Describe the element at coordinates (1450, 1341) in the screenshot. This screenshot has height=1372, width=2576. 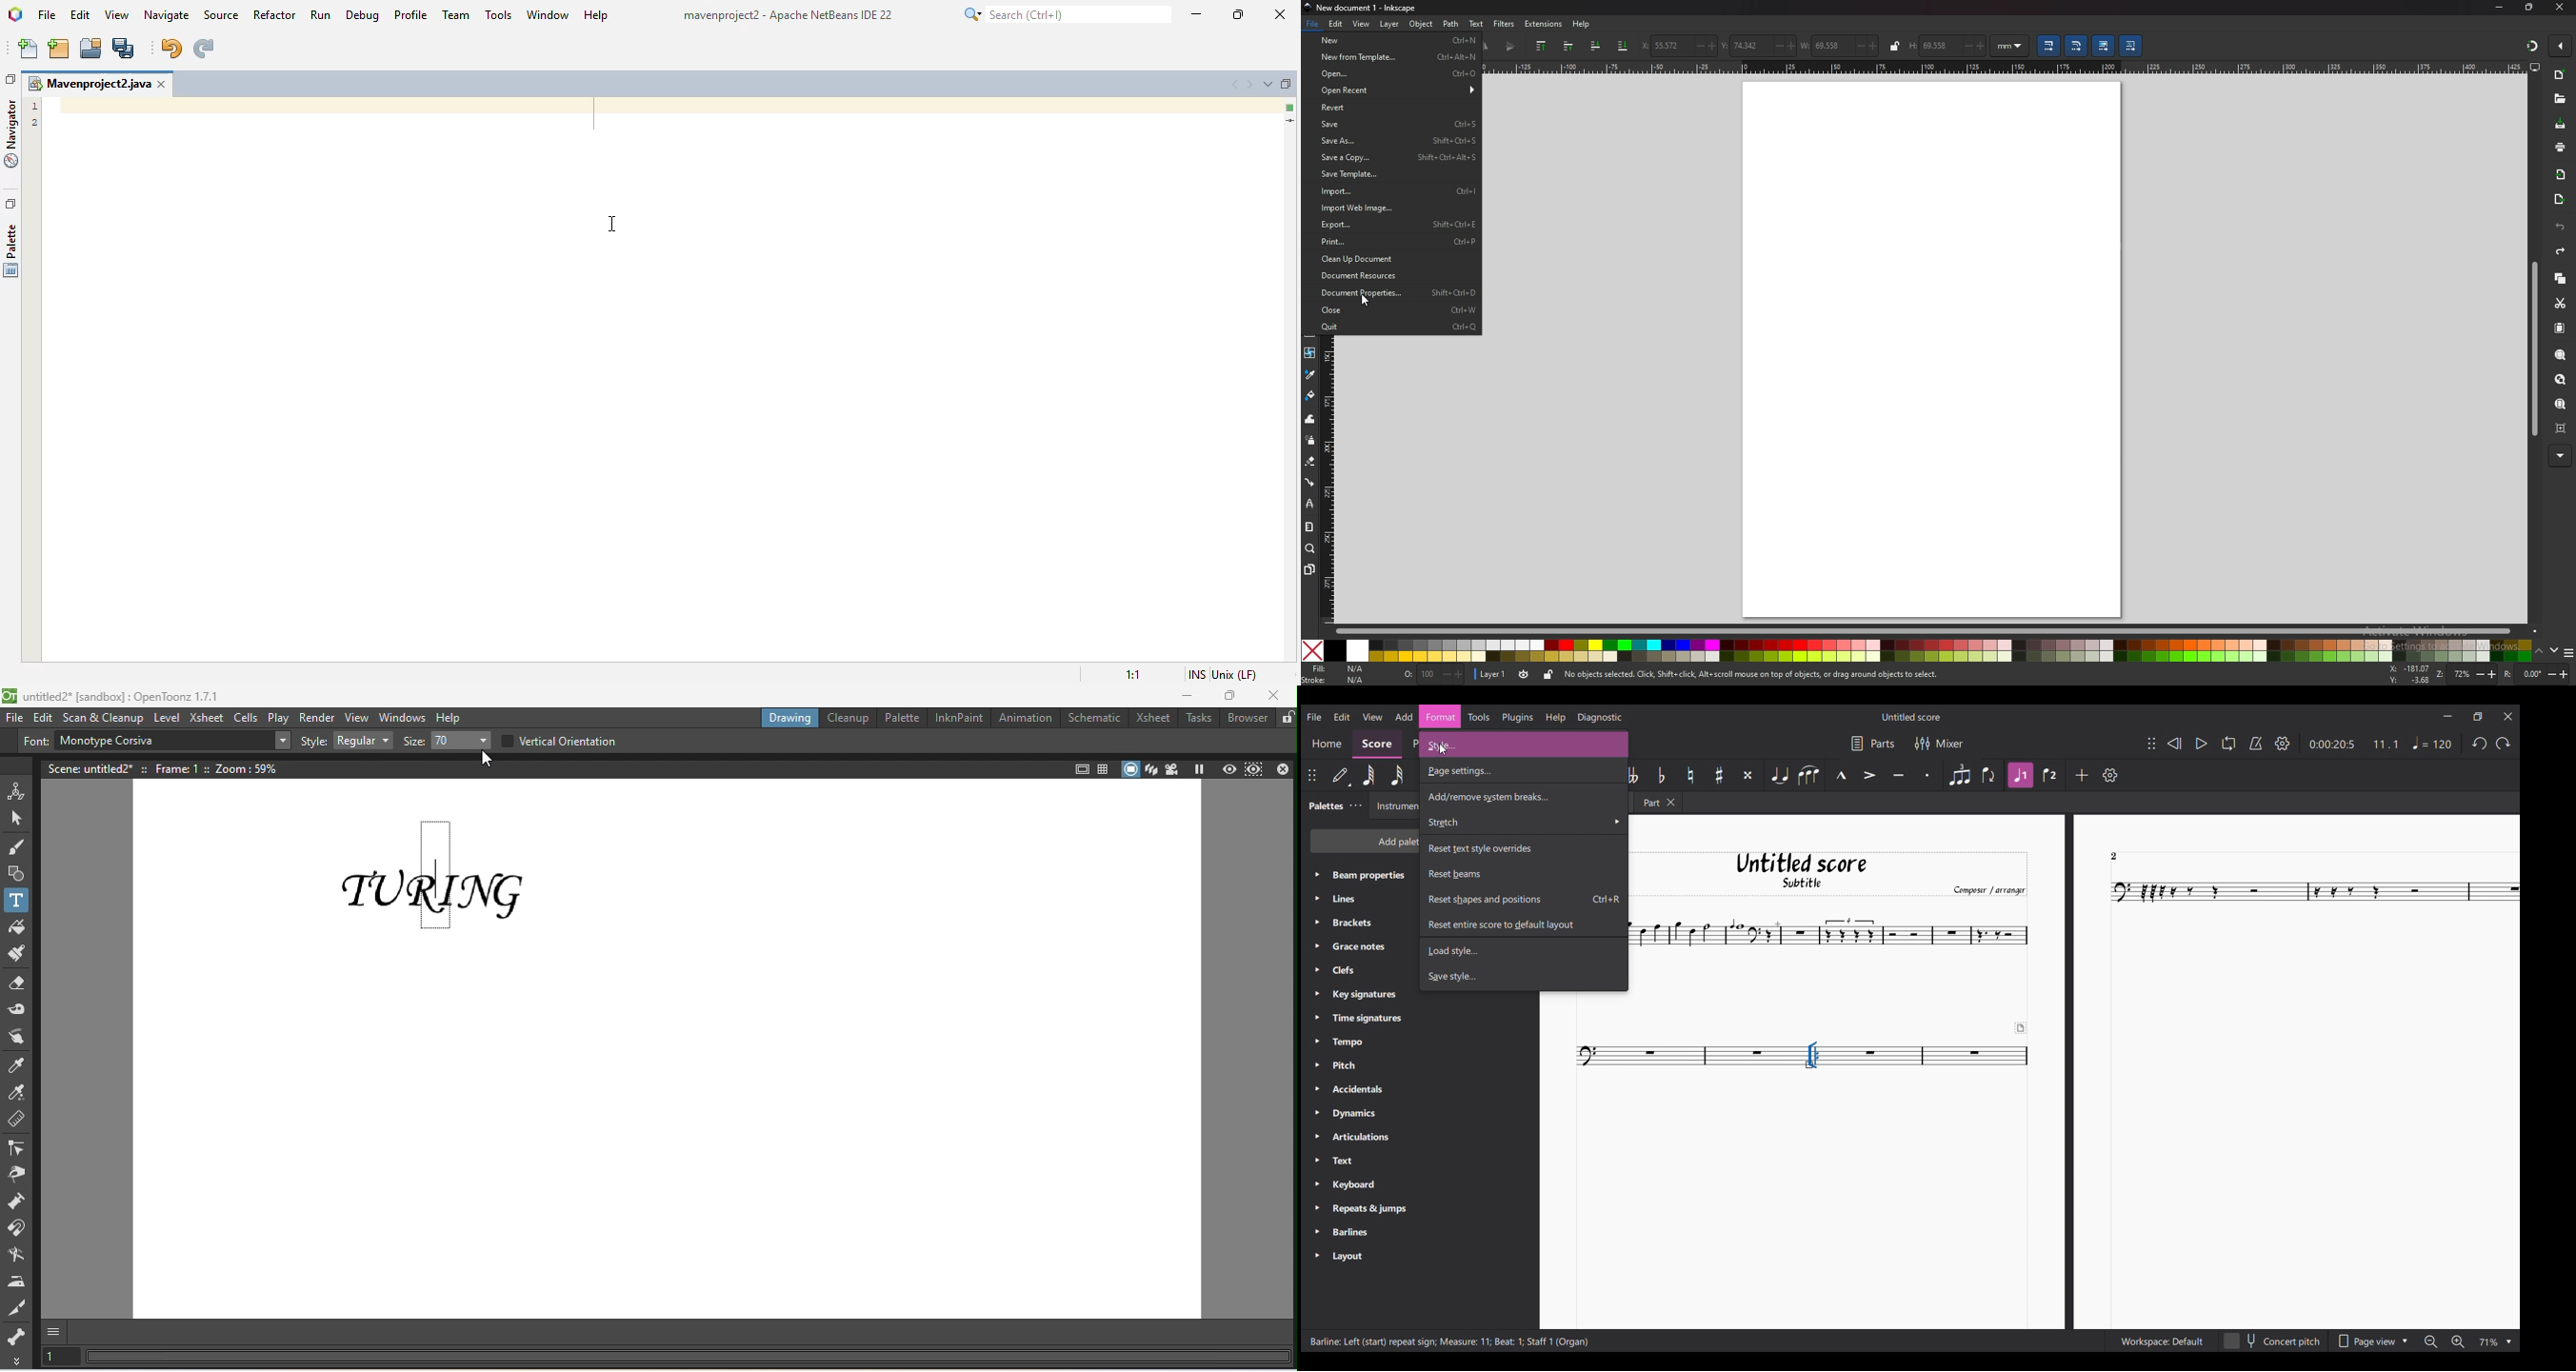
I see `Description of current selection` at that location.